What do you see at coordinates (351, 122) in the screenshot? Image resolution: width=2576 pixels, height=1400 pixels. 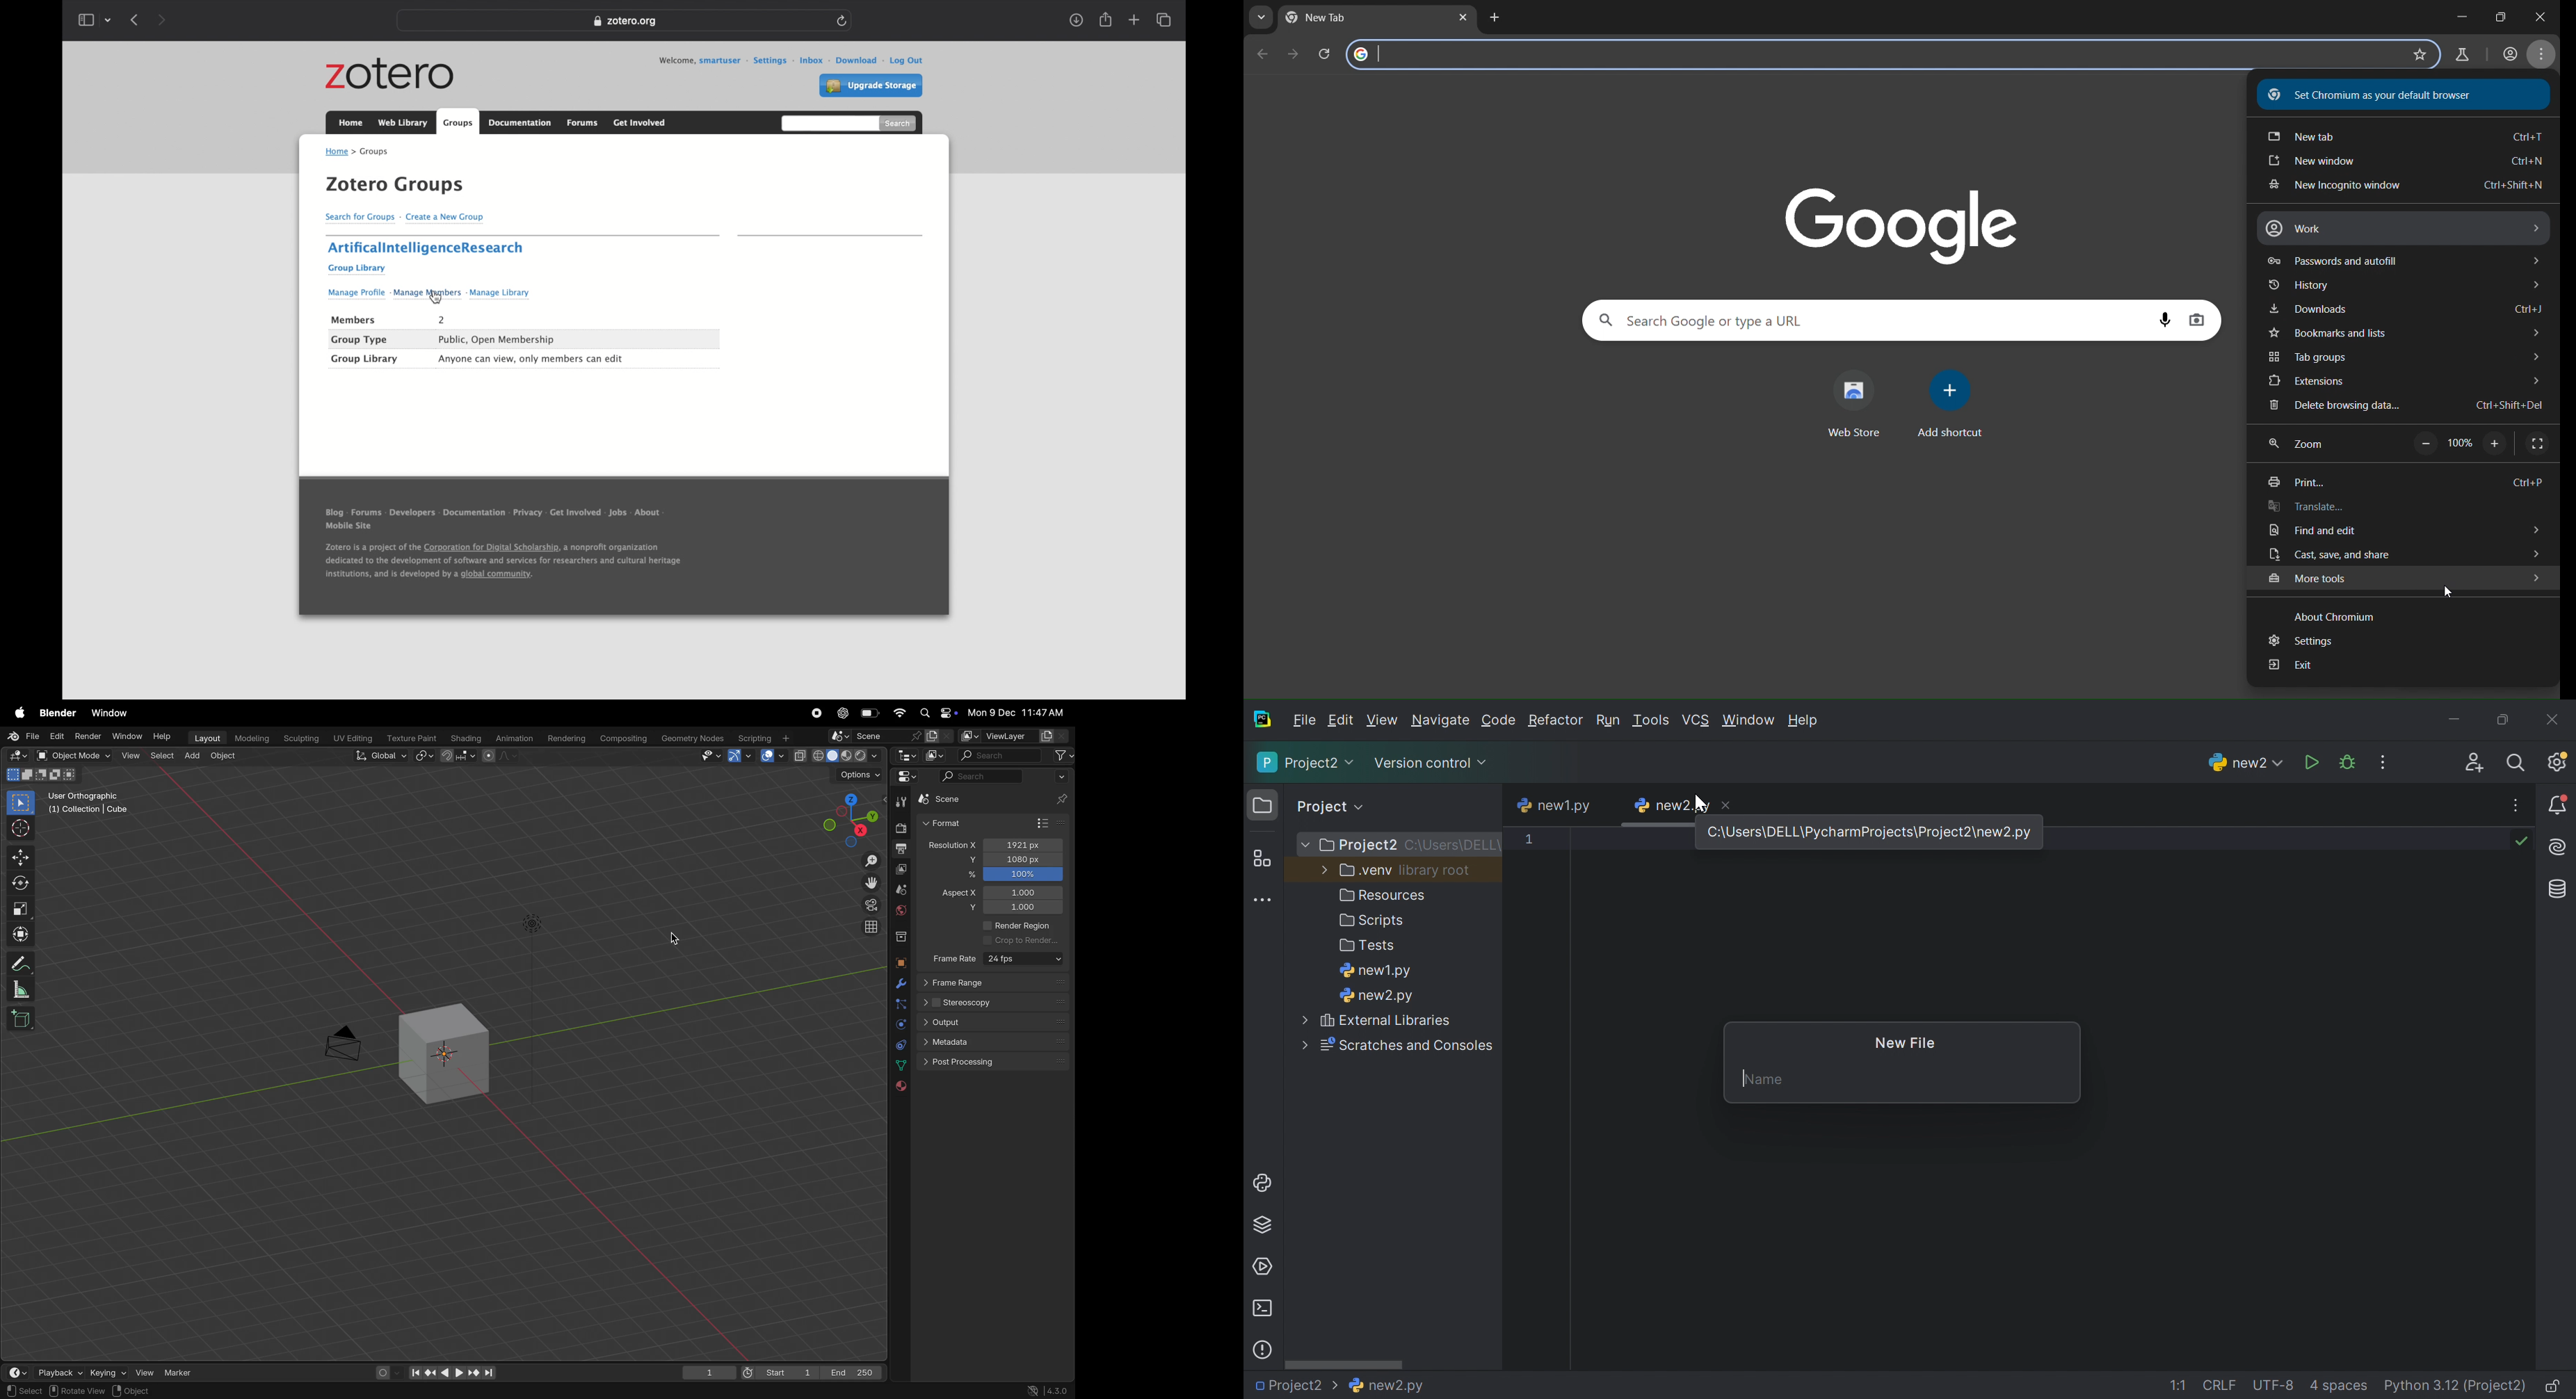 I see `home` at bounding box center [351, 122].